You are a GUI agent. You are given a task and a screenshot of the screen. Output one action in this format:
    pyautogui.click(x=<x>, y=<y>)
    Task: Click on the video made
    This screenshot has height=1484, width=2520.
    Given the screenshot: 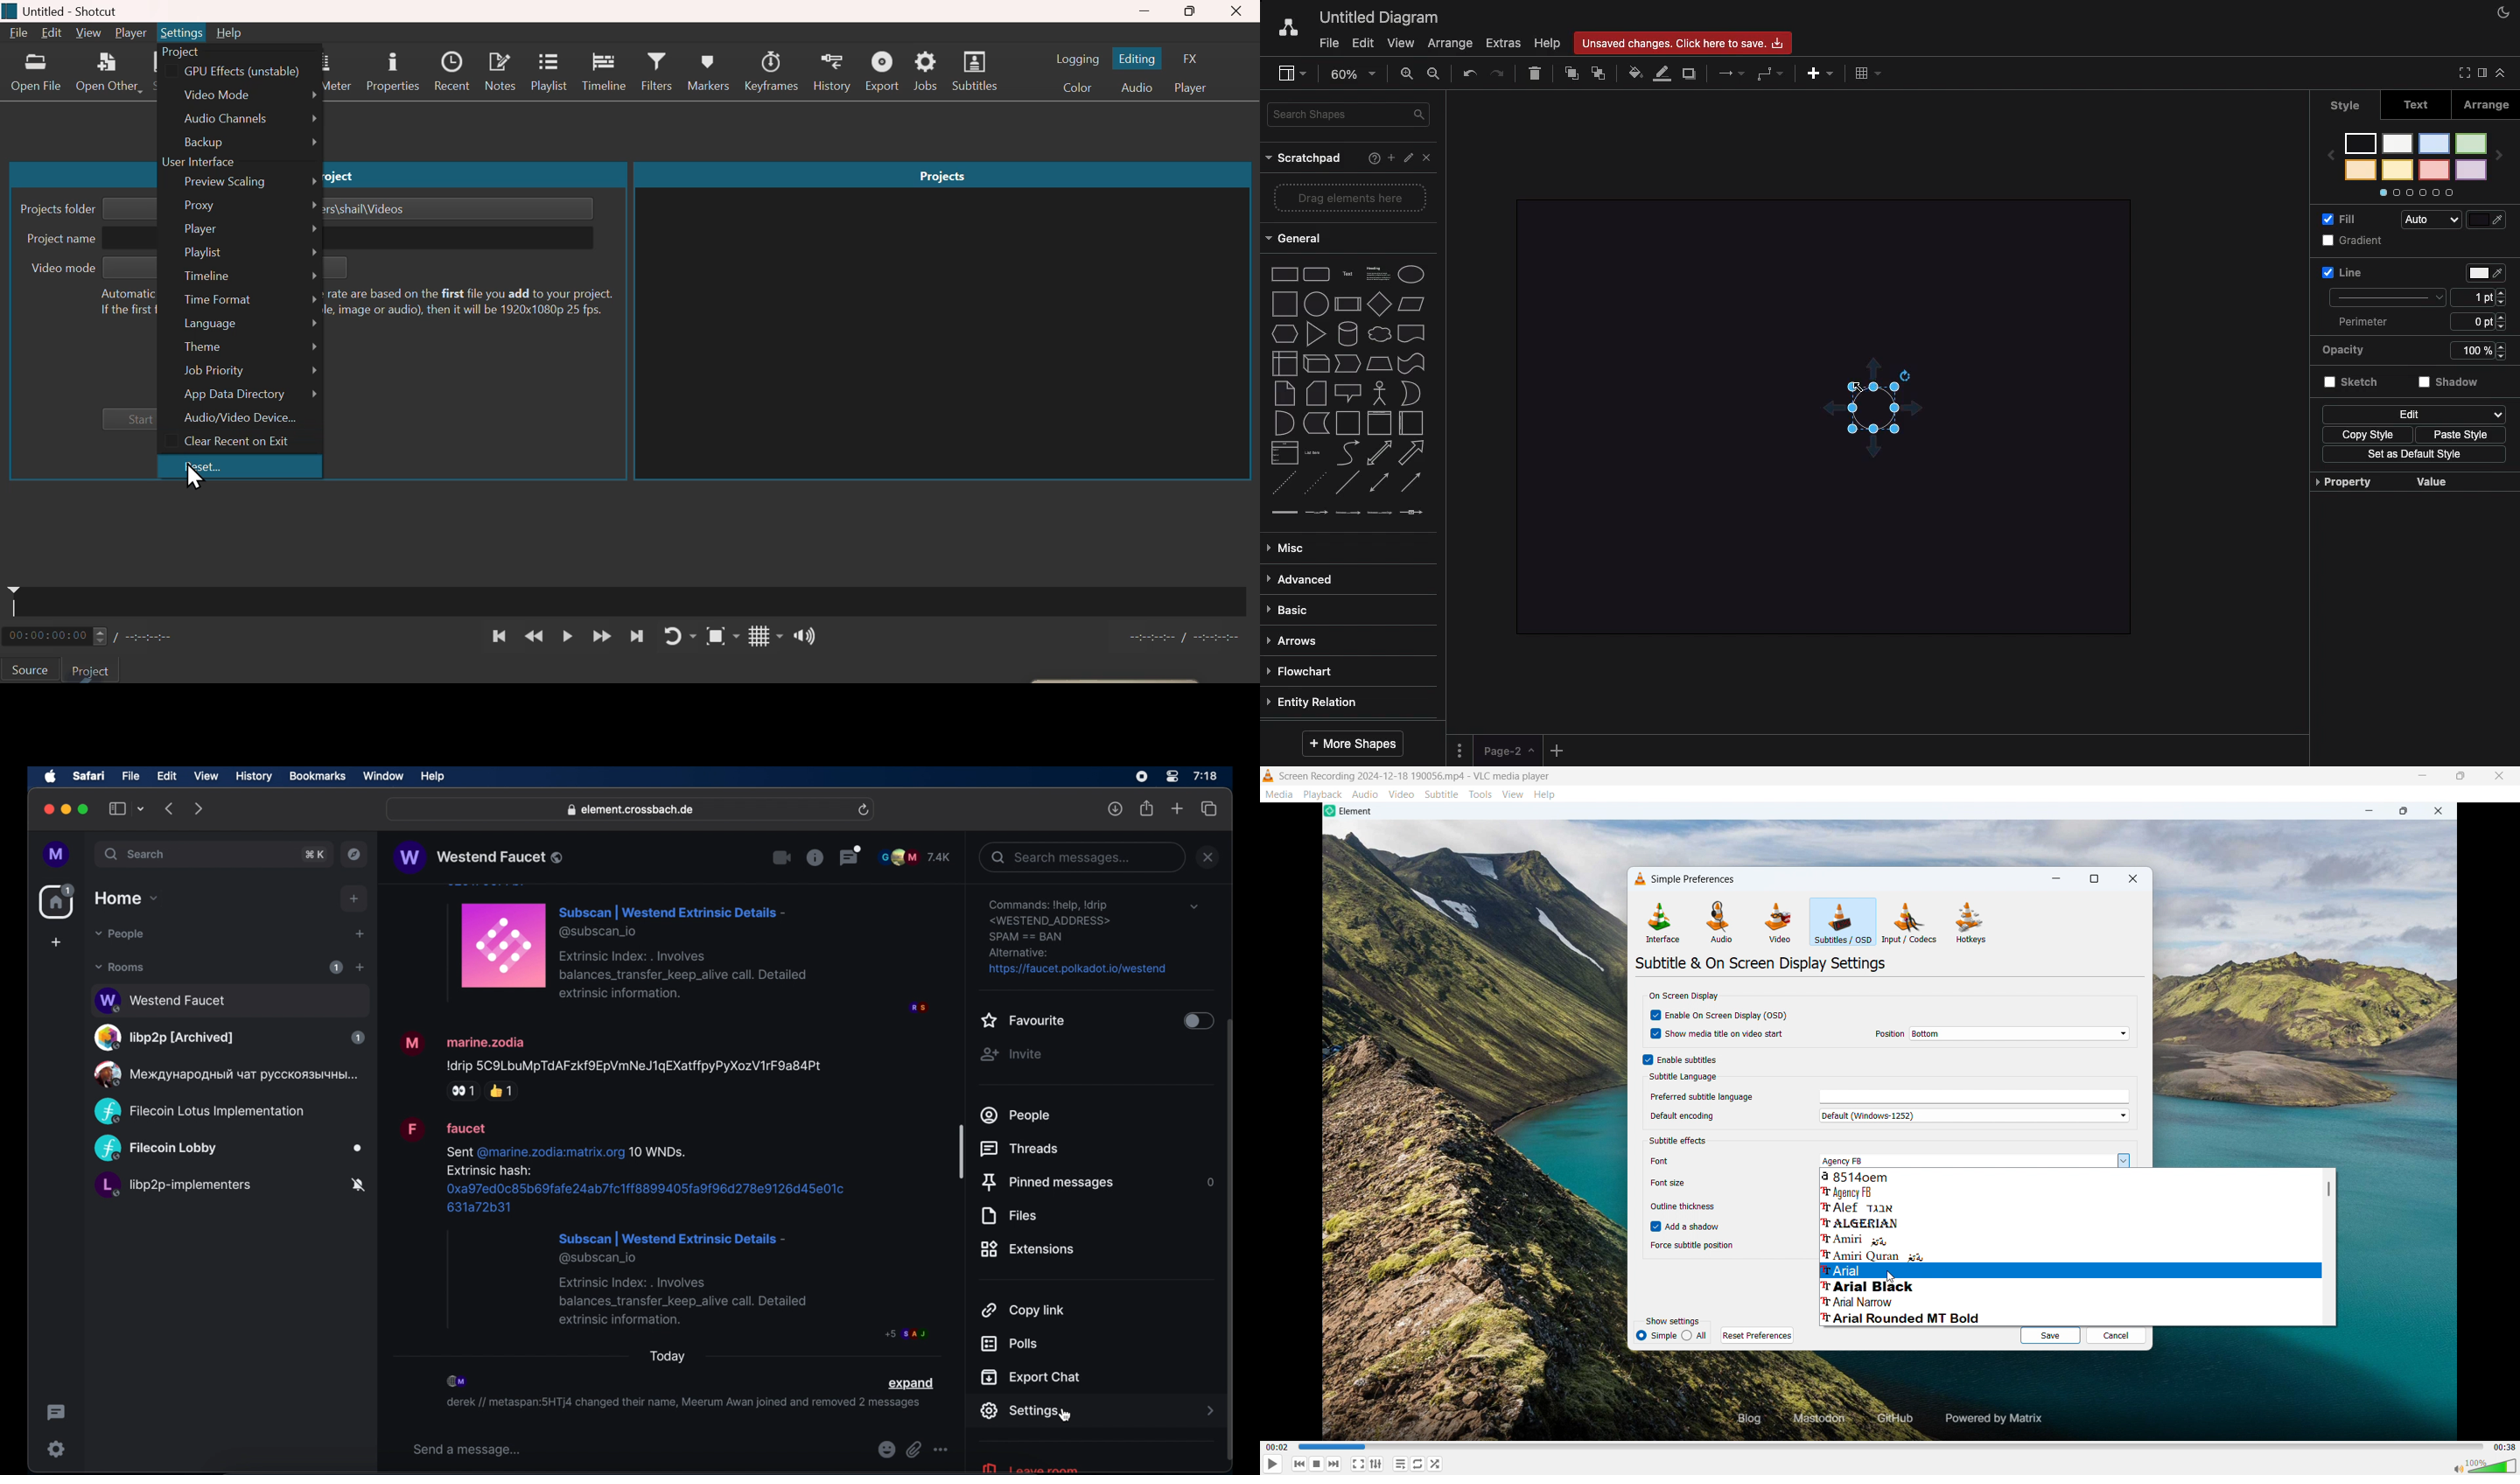 What is the action you would take?
    pyautogui.click(x=58, y=269)
    